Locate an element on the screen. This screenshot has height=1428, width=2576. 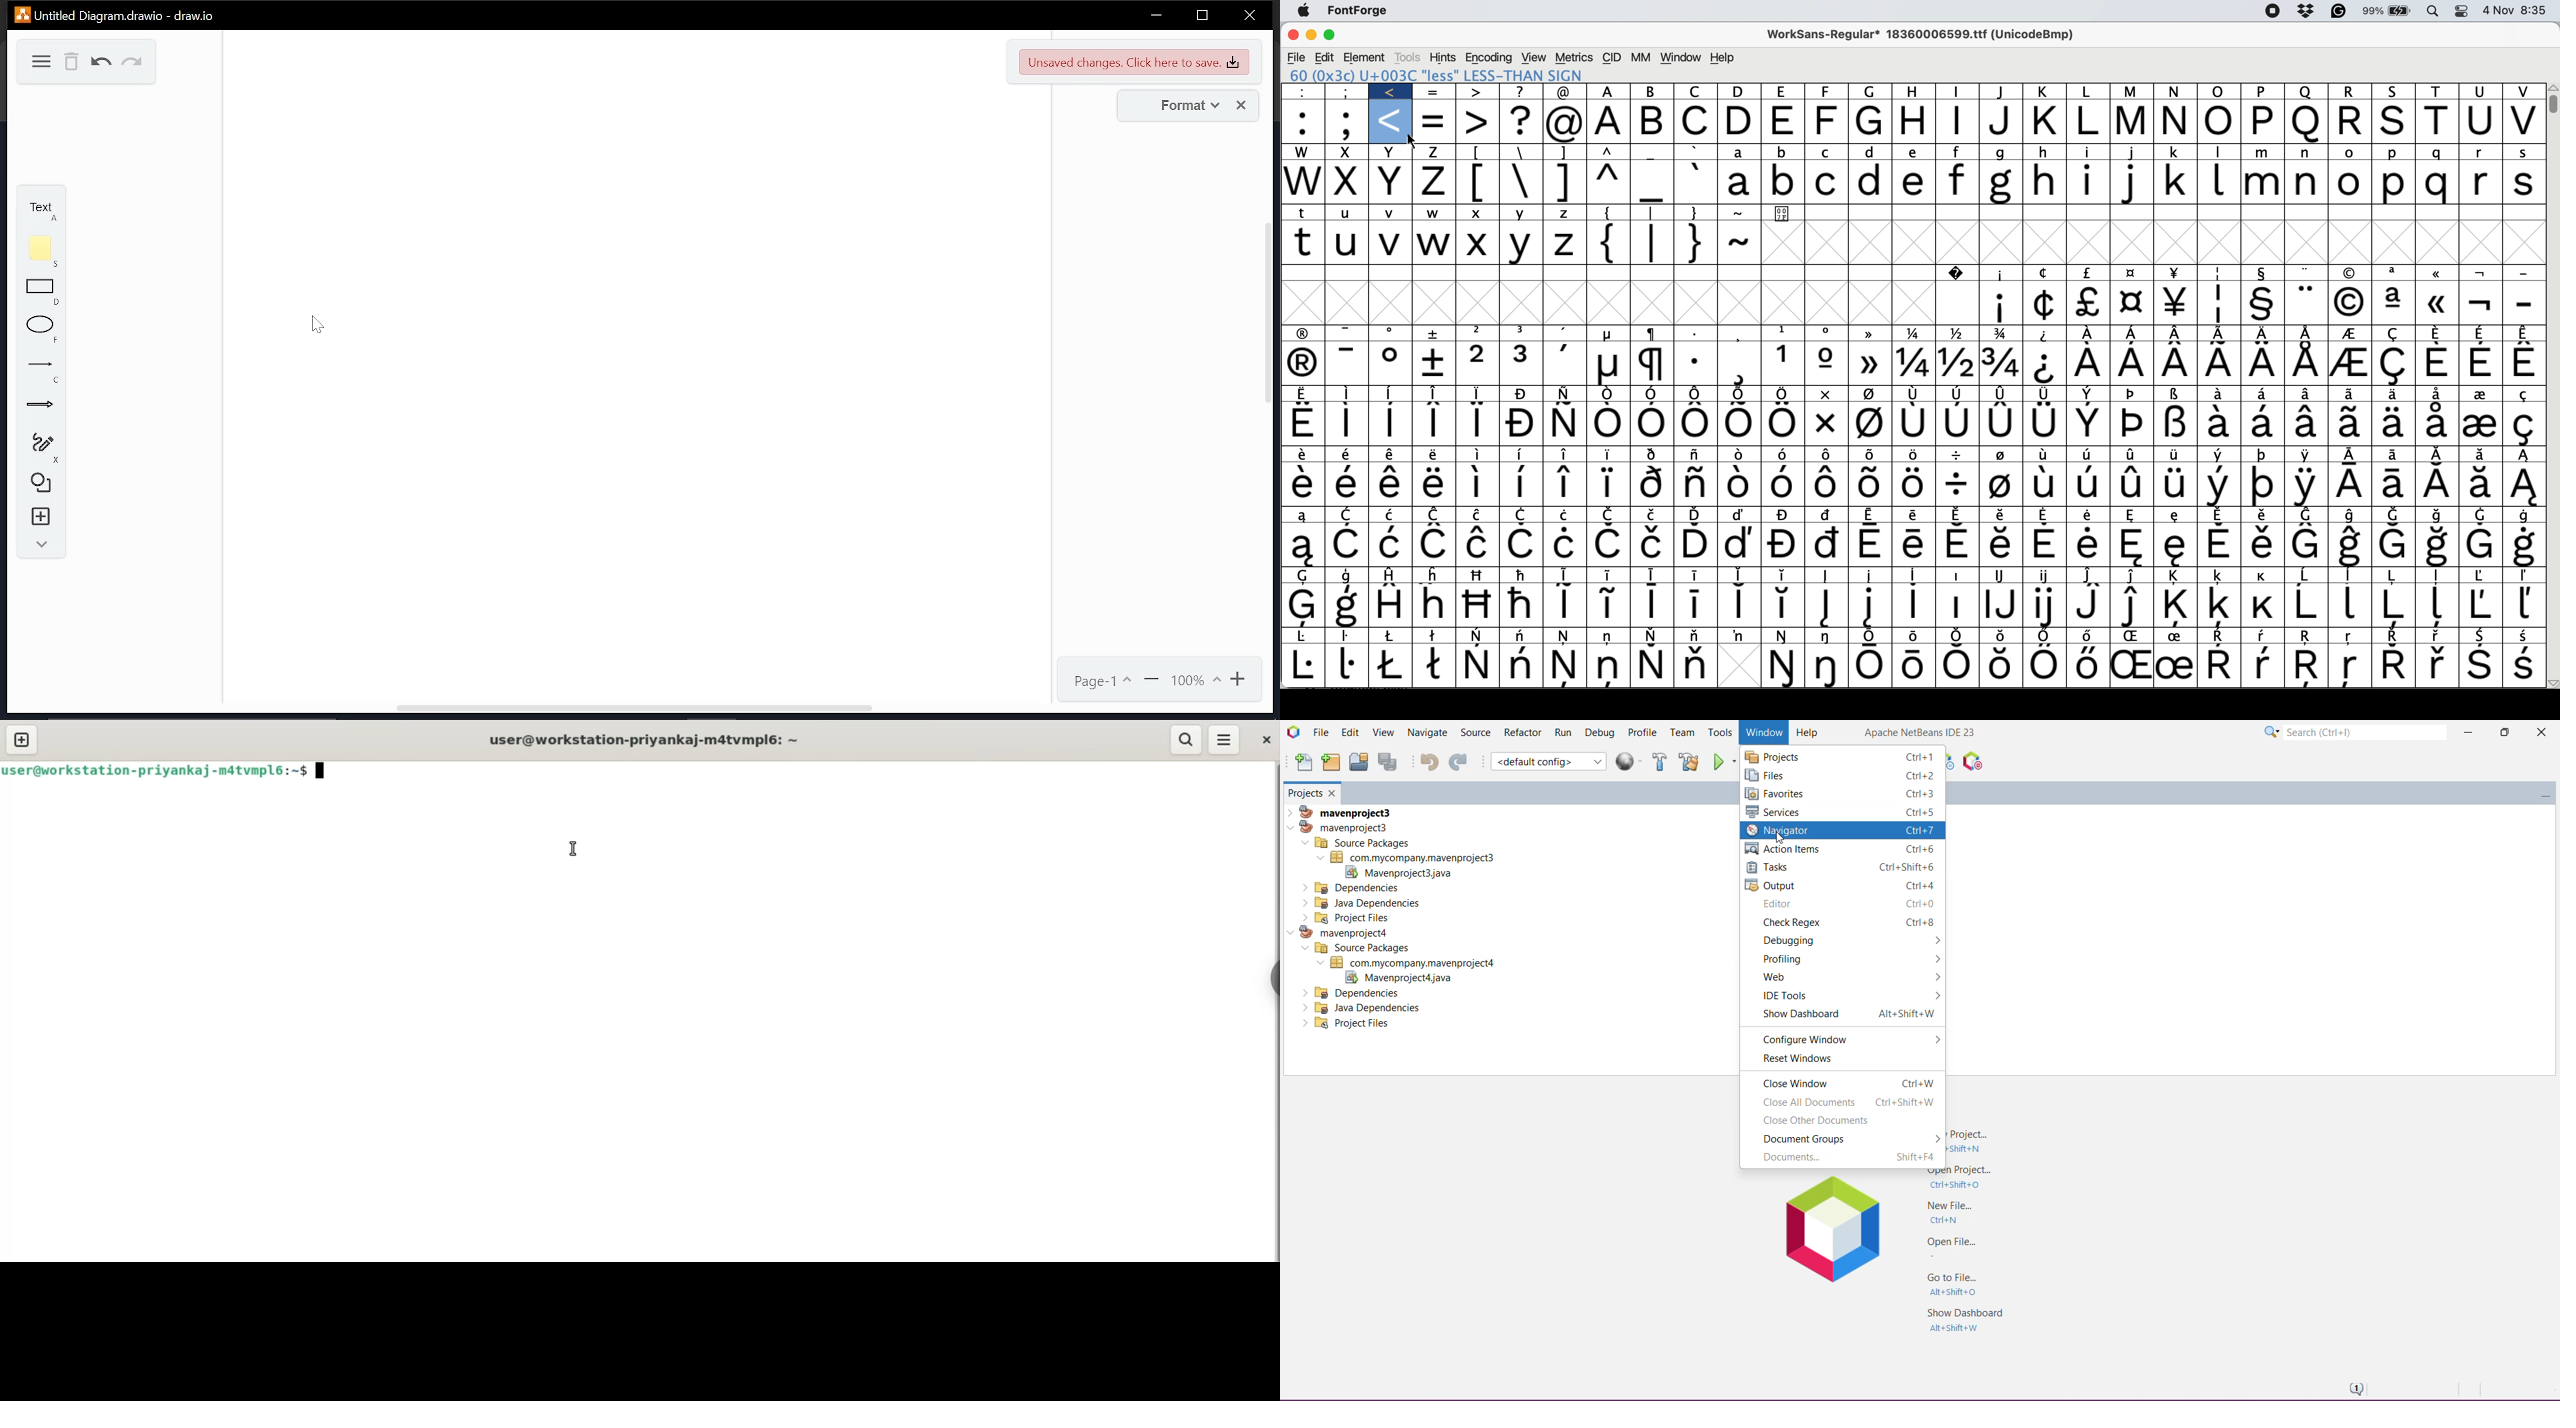
Symbol is located at coordinates (1393, 576).